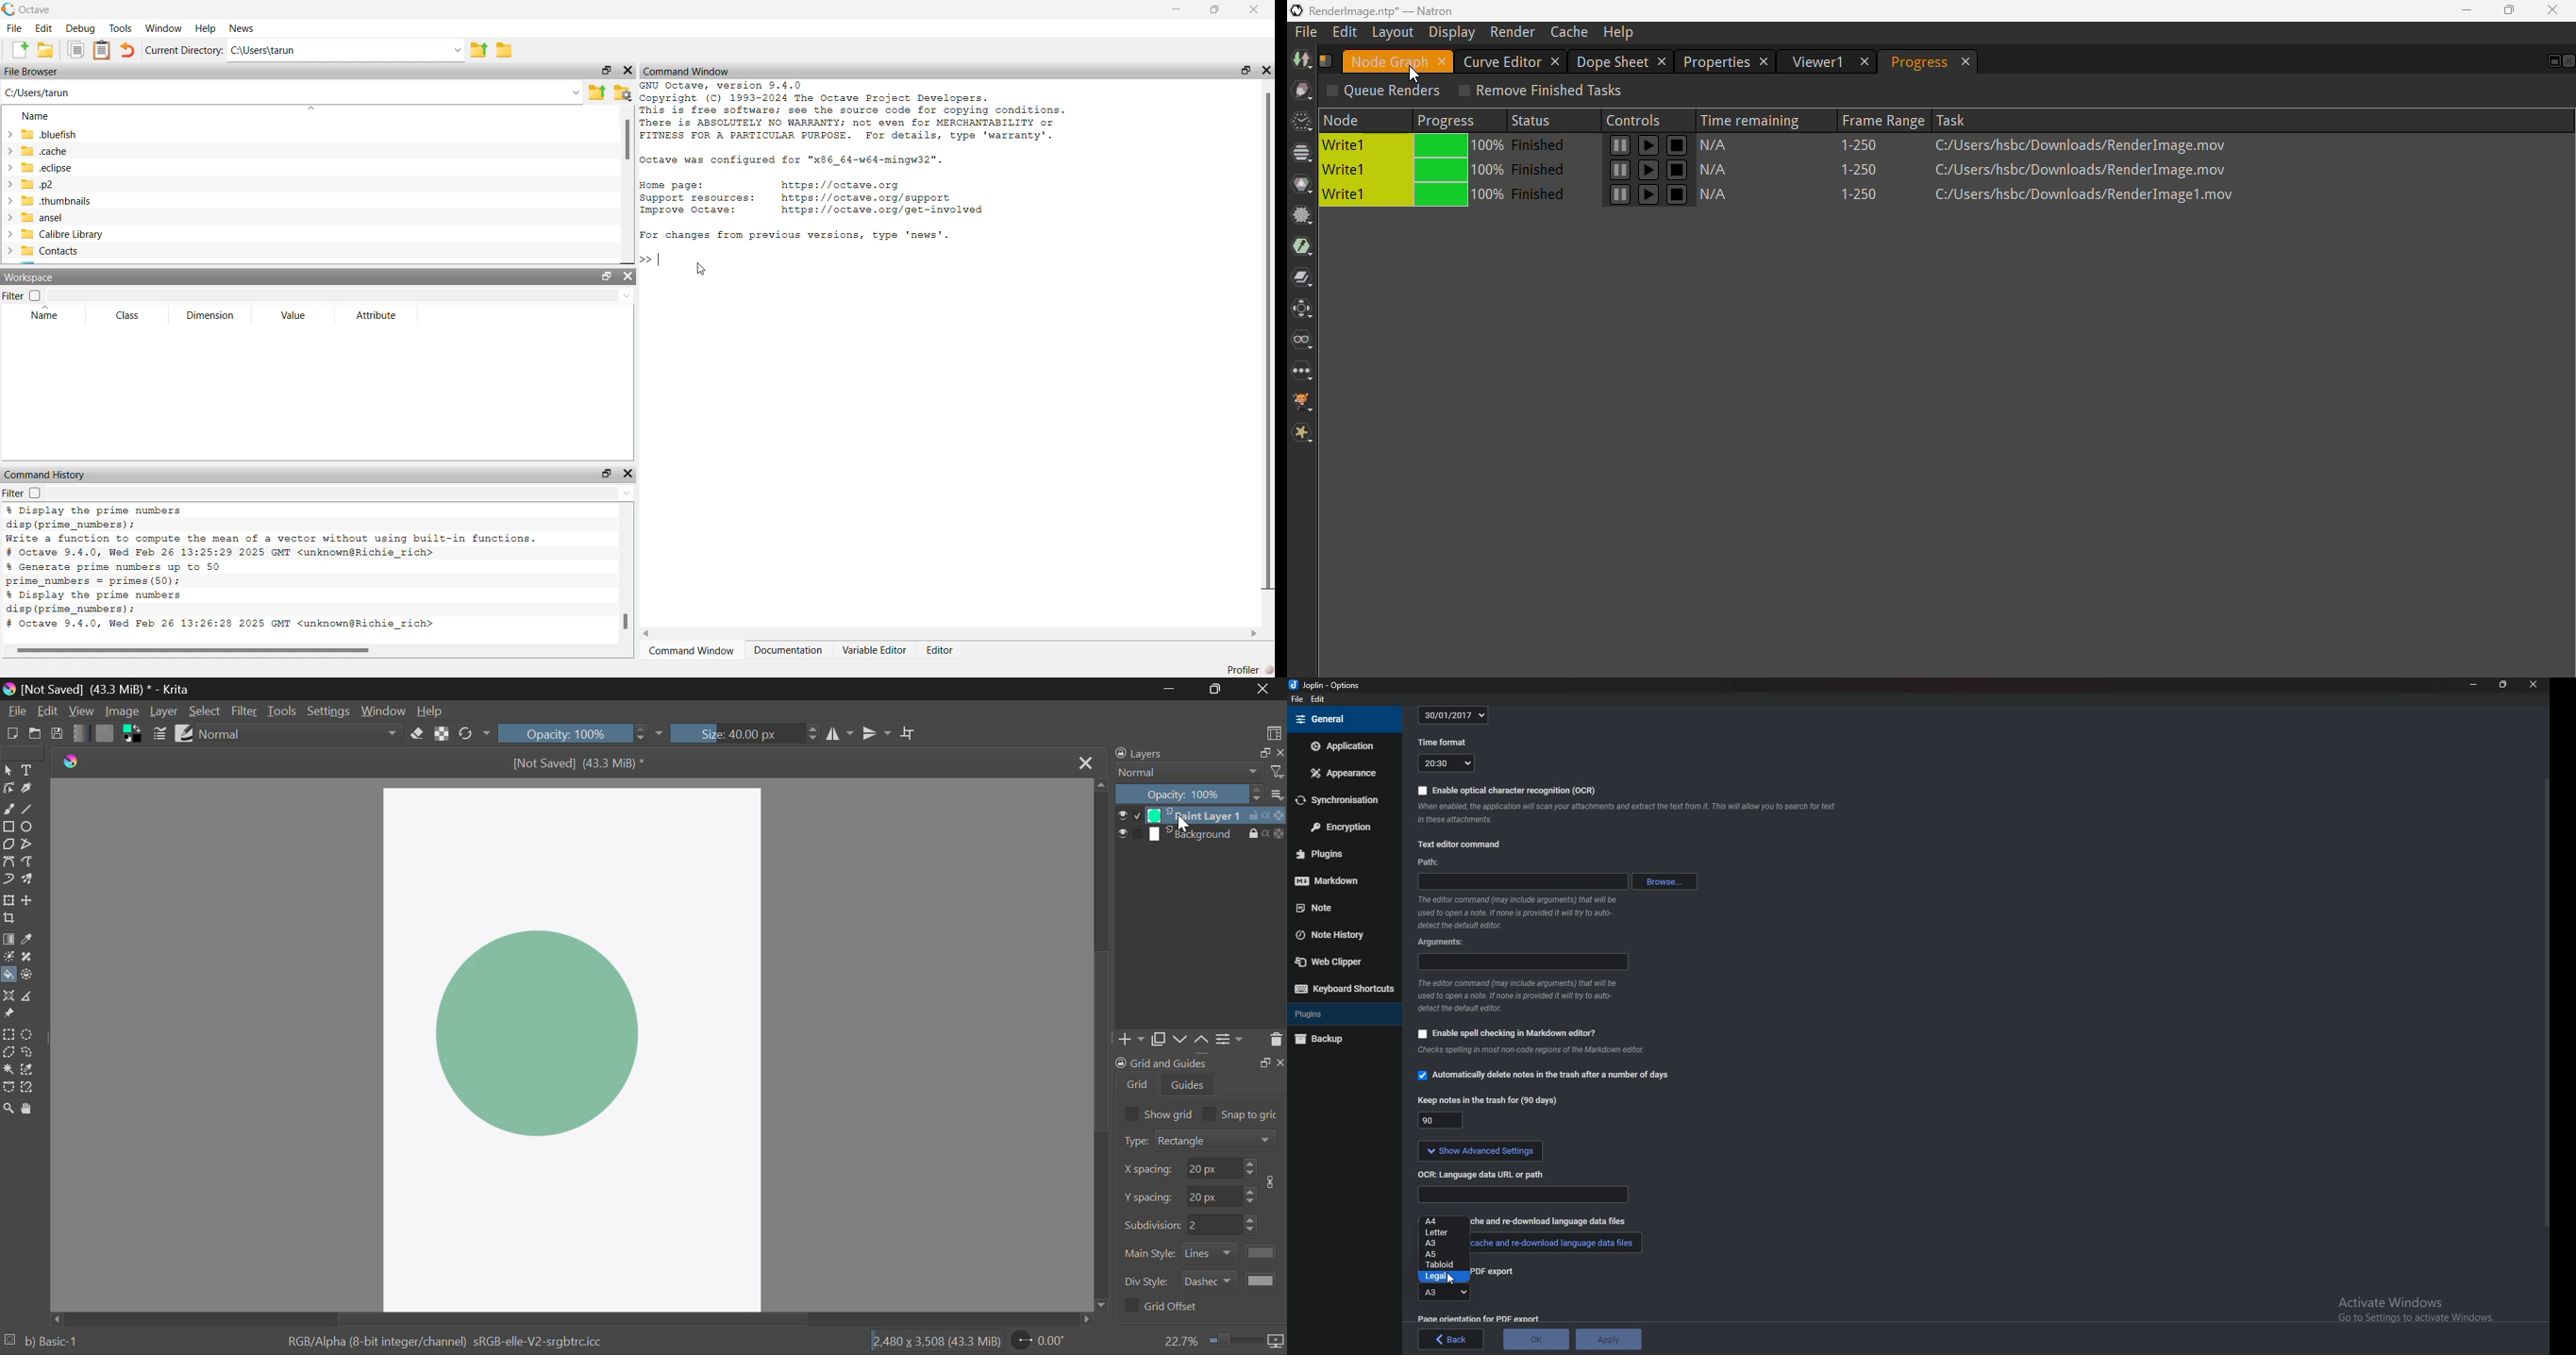  I want to click on note, so click(1332, 907).